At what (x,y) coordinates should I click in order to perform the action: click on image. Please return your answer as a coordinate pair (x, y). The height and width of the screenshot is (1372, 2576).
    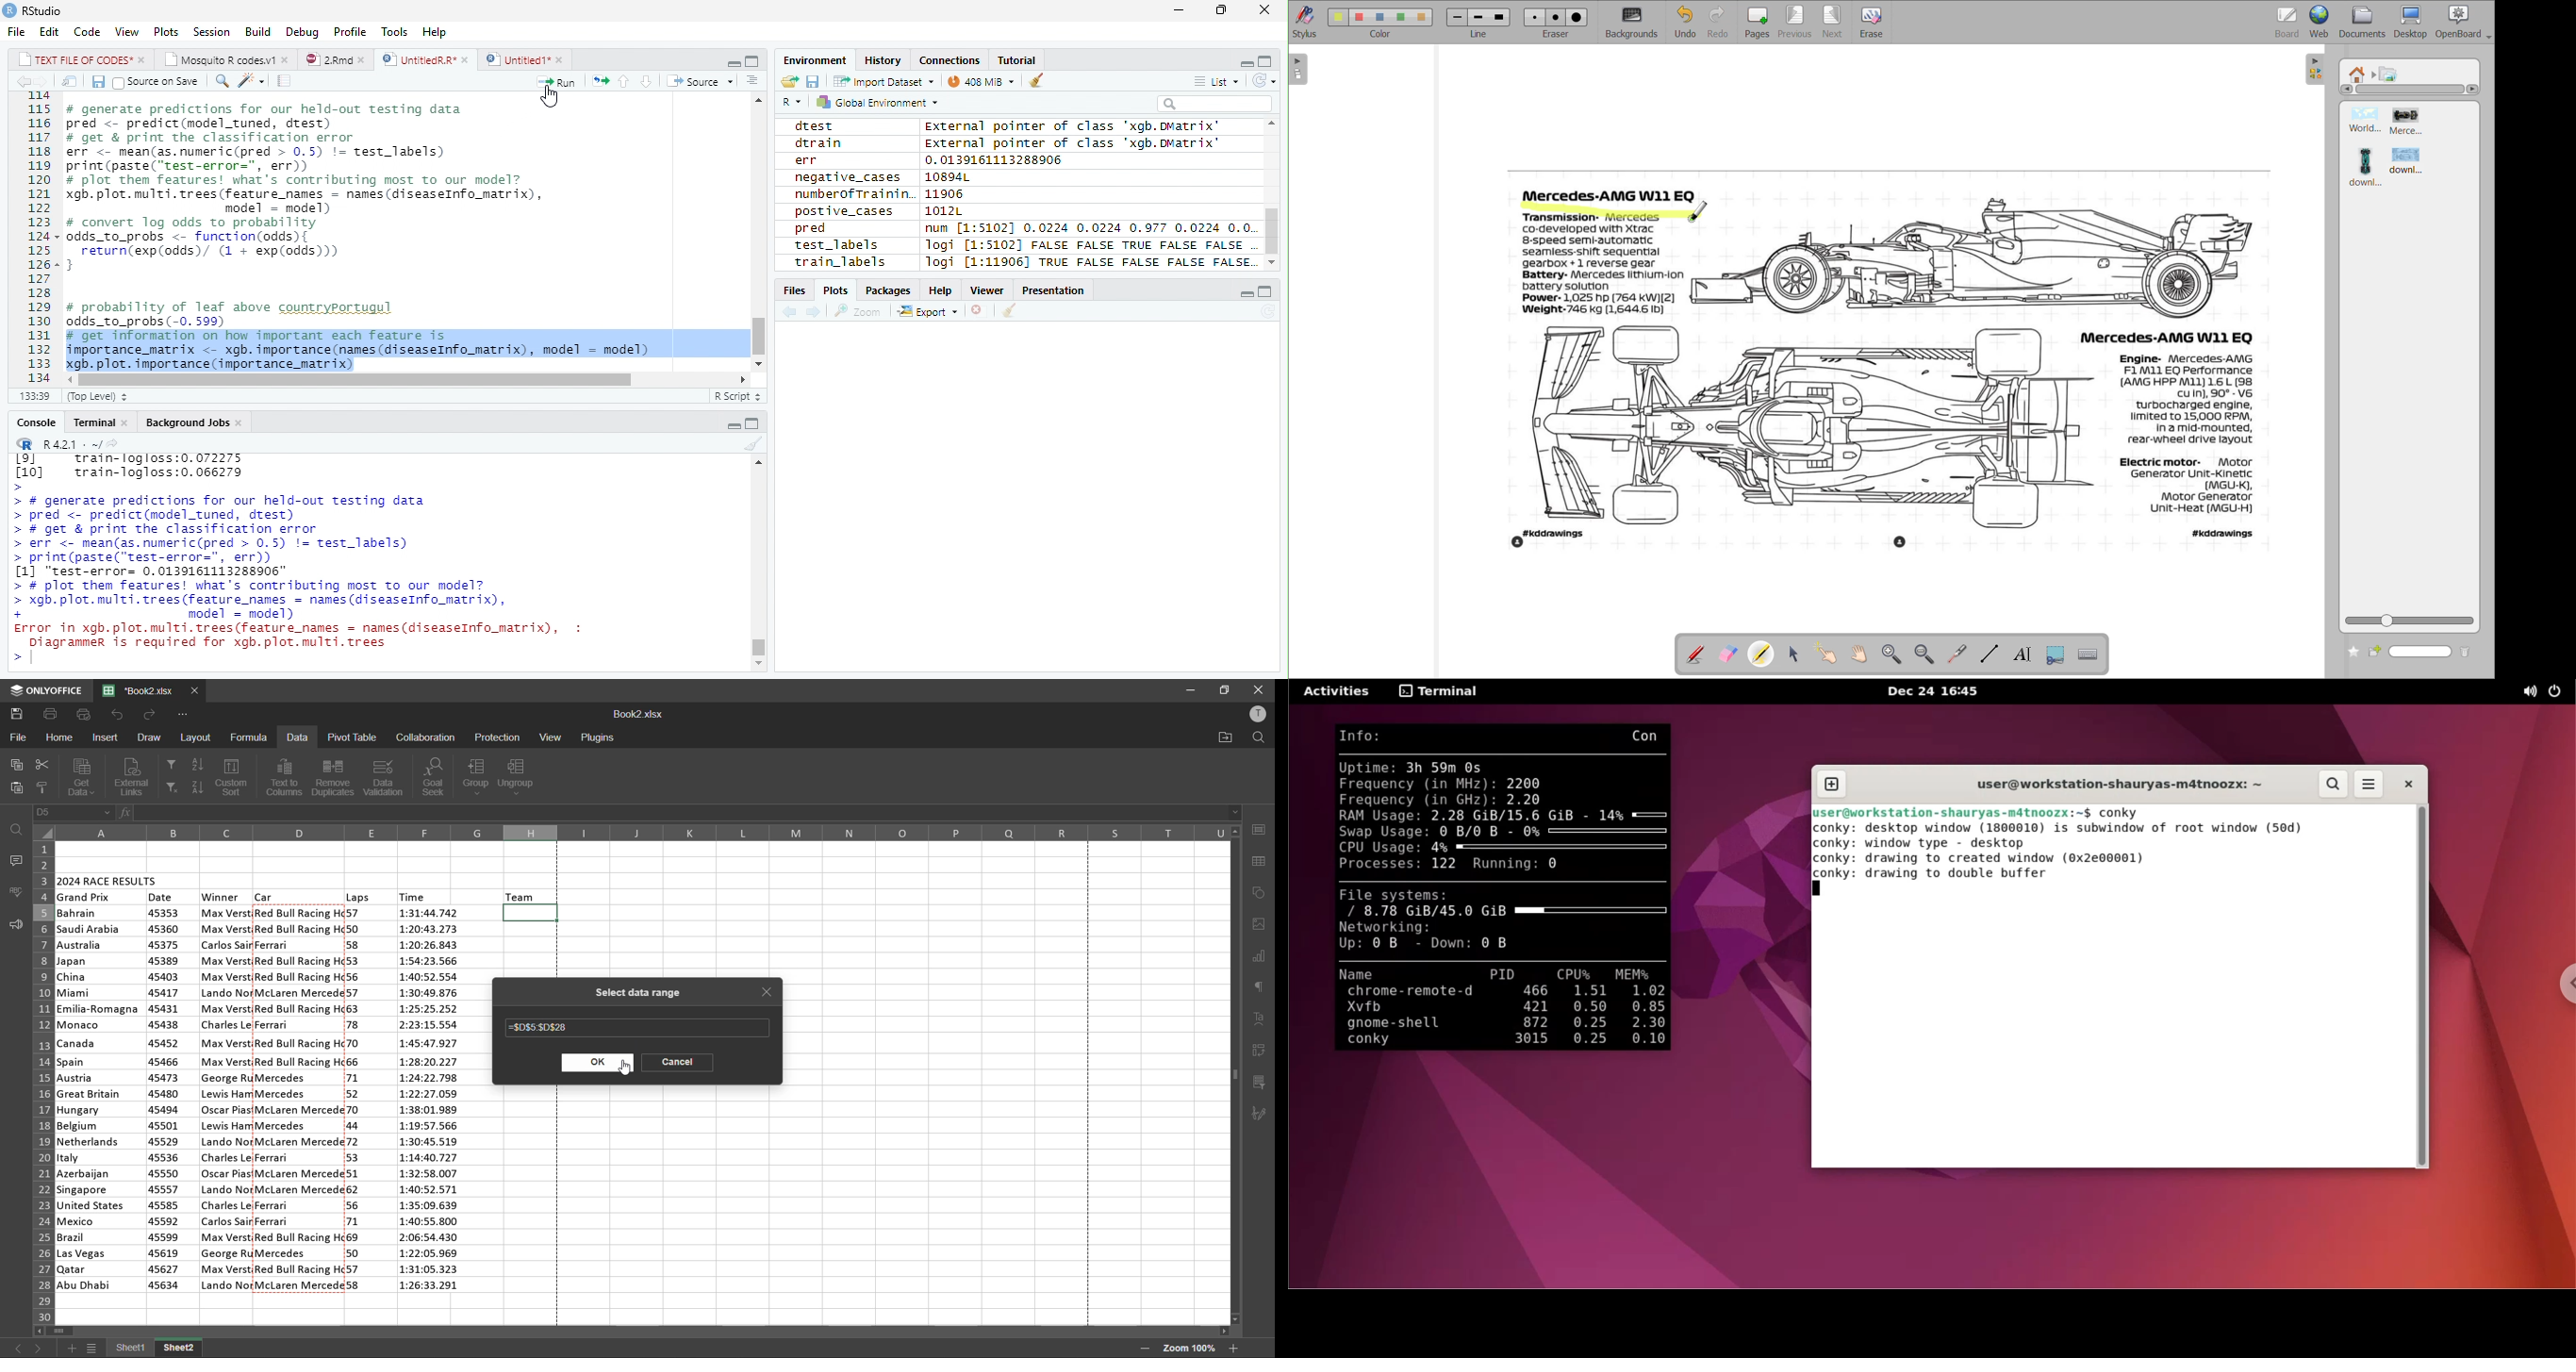
    Looking at the image, I should click on (1880, 362).